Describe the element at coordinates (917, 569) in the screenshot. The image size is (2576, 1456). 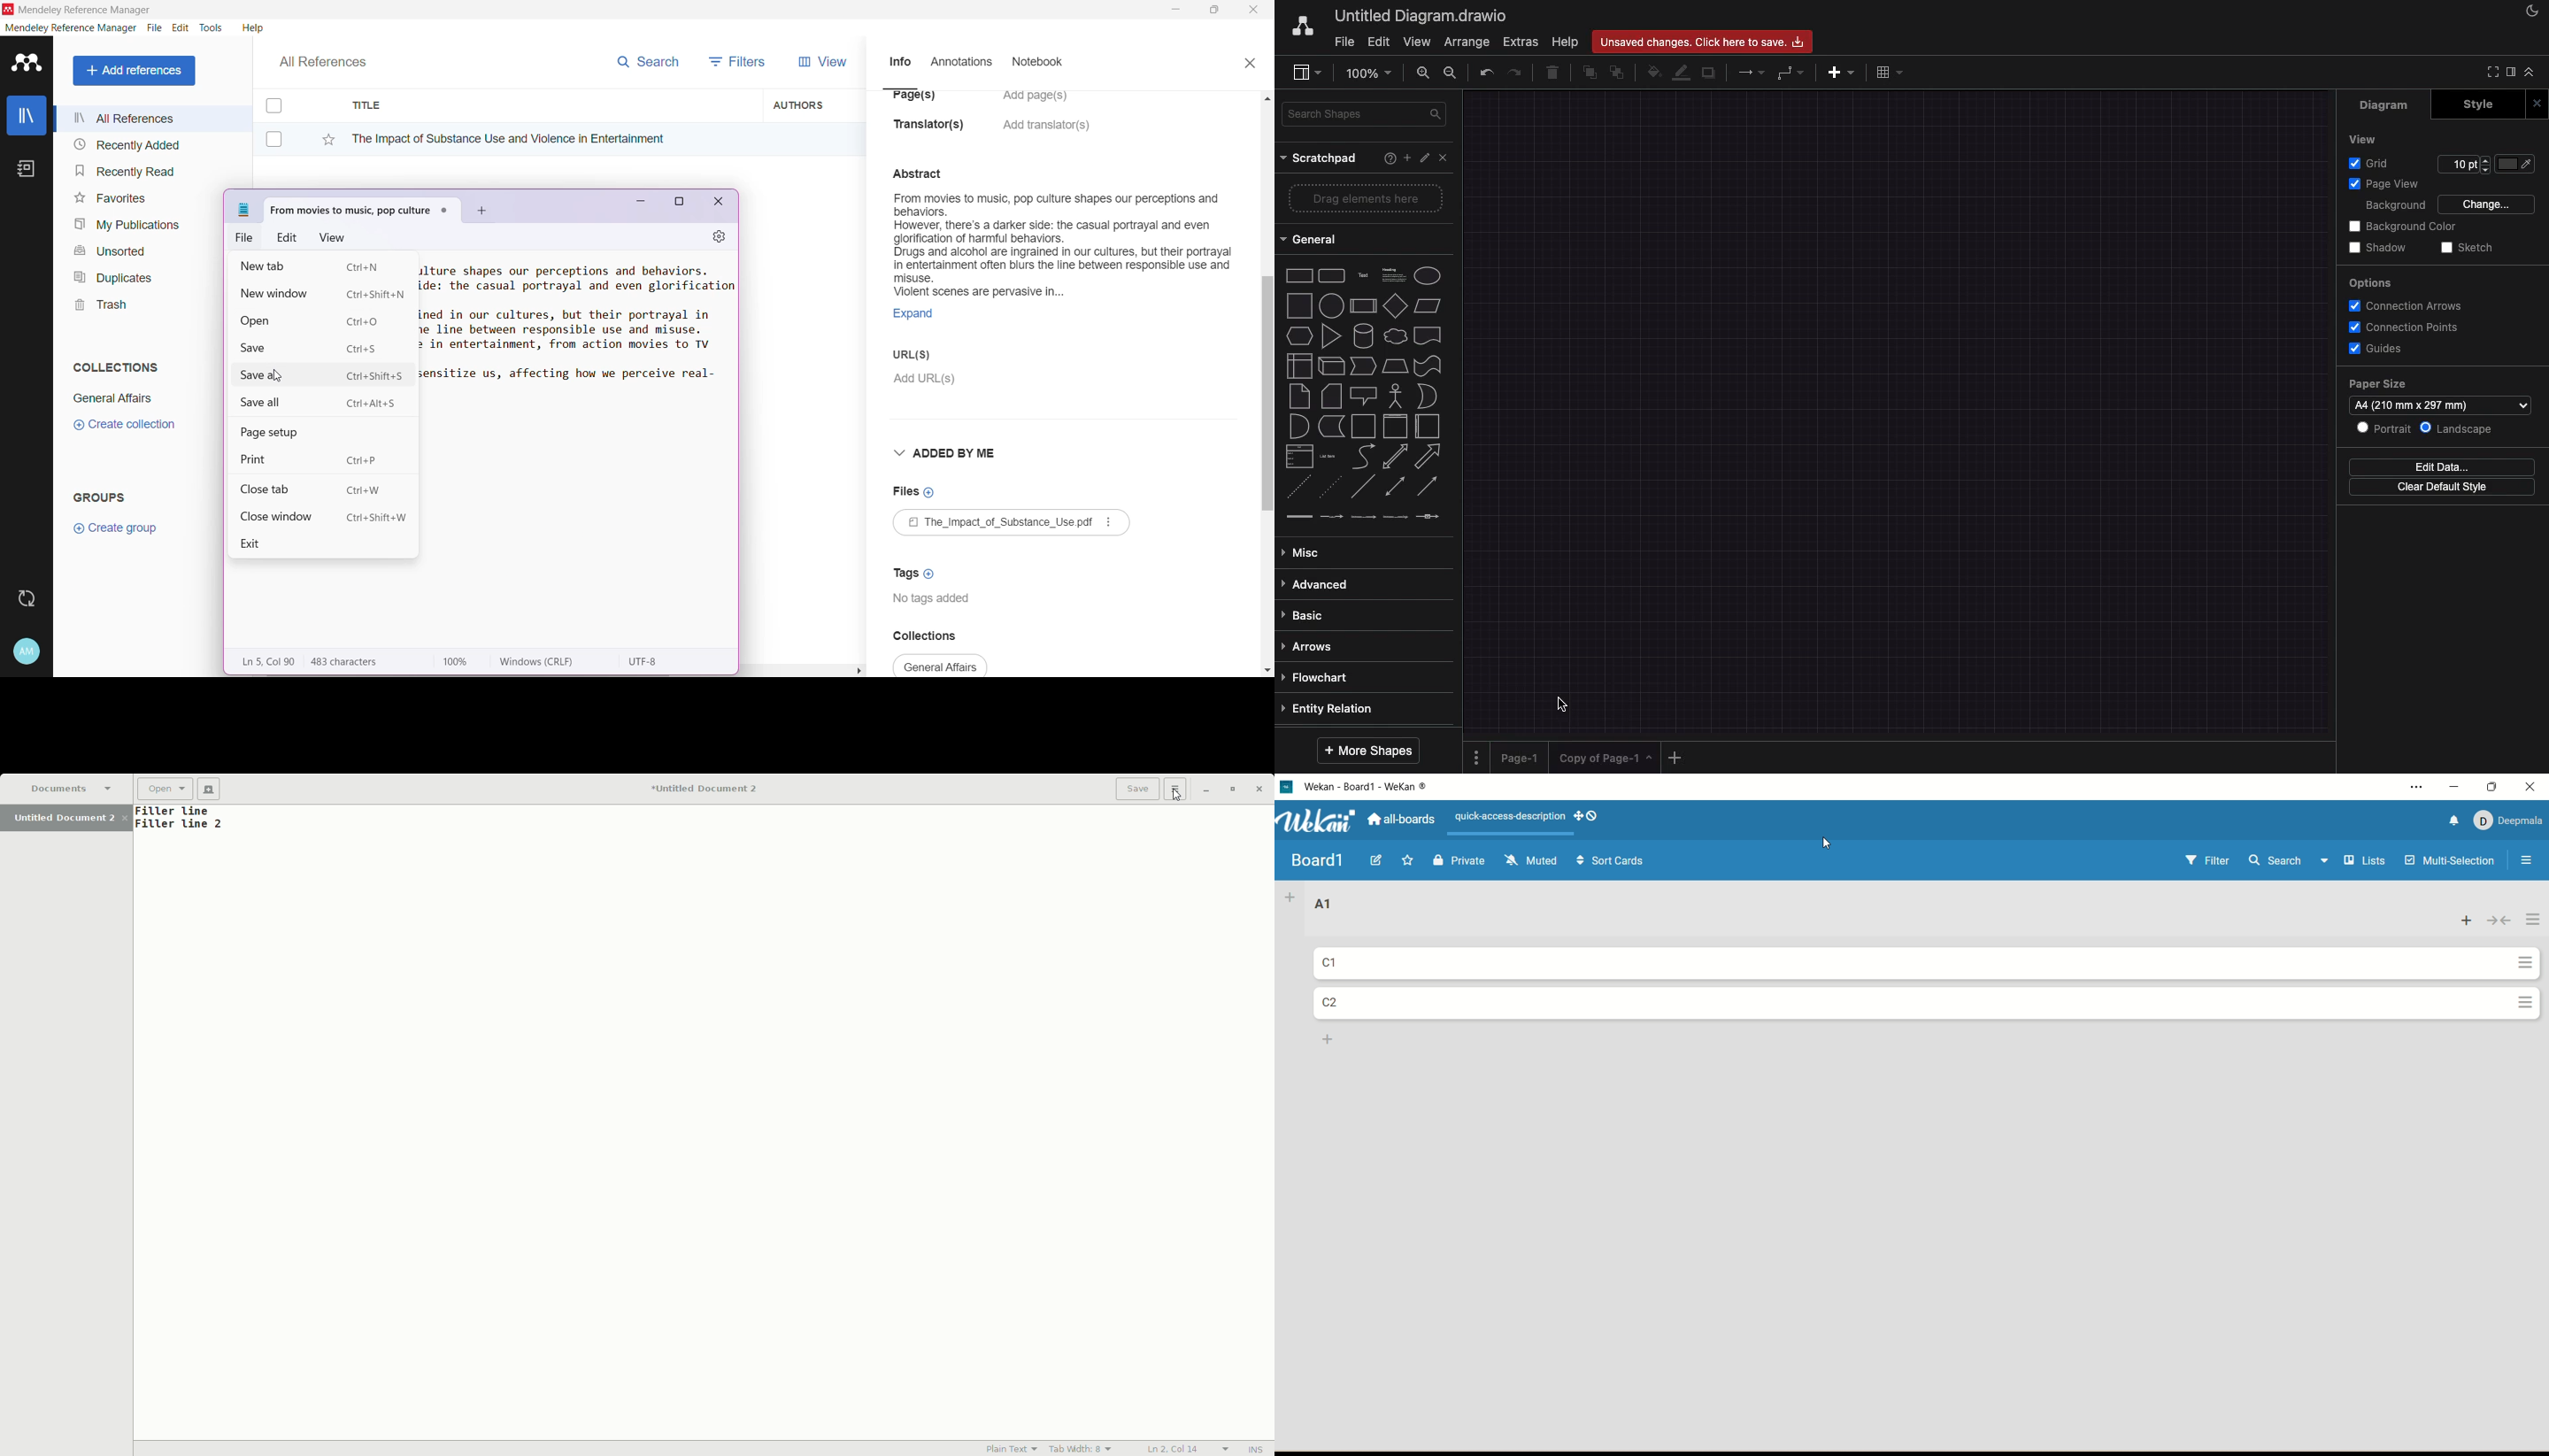
I see `Click to Add Tags` at that location.